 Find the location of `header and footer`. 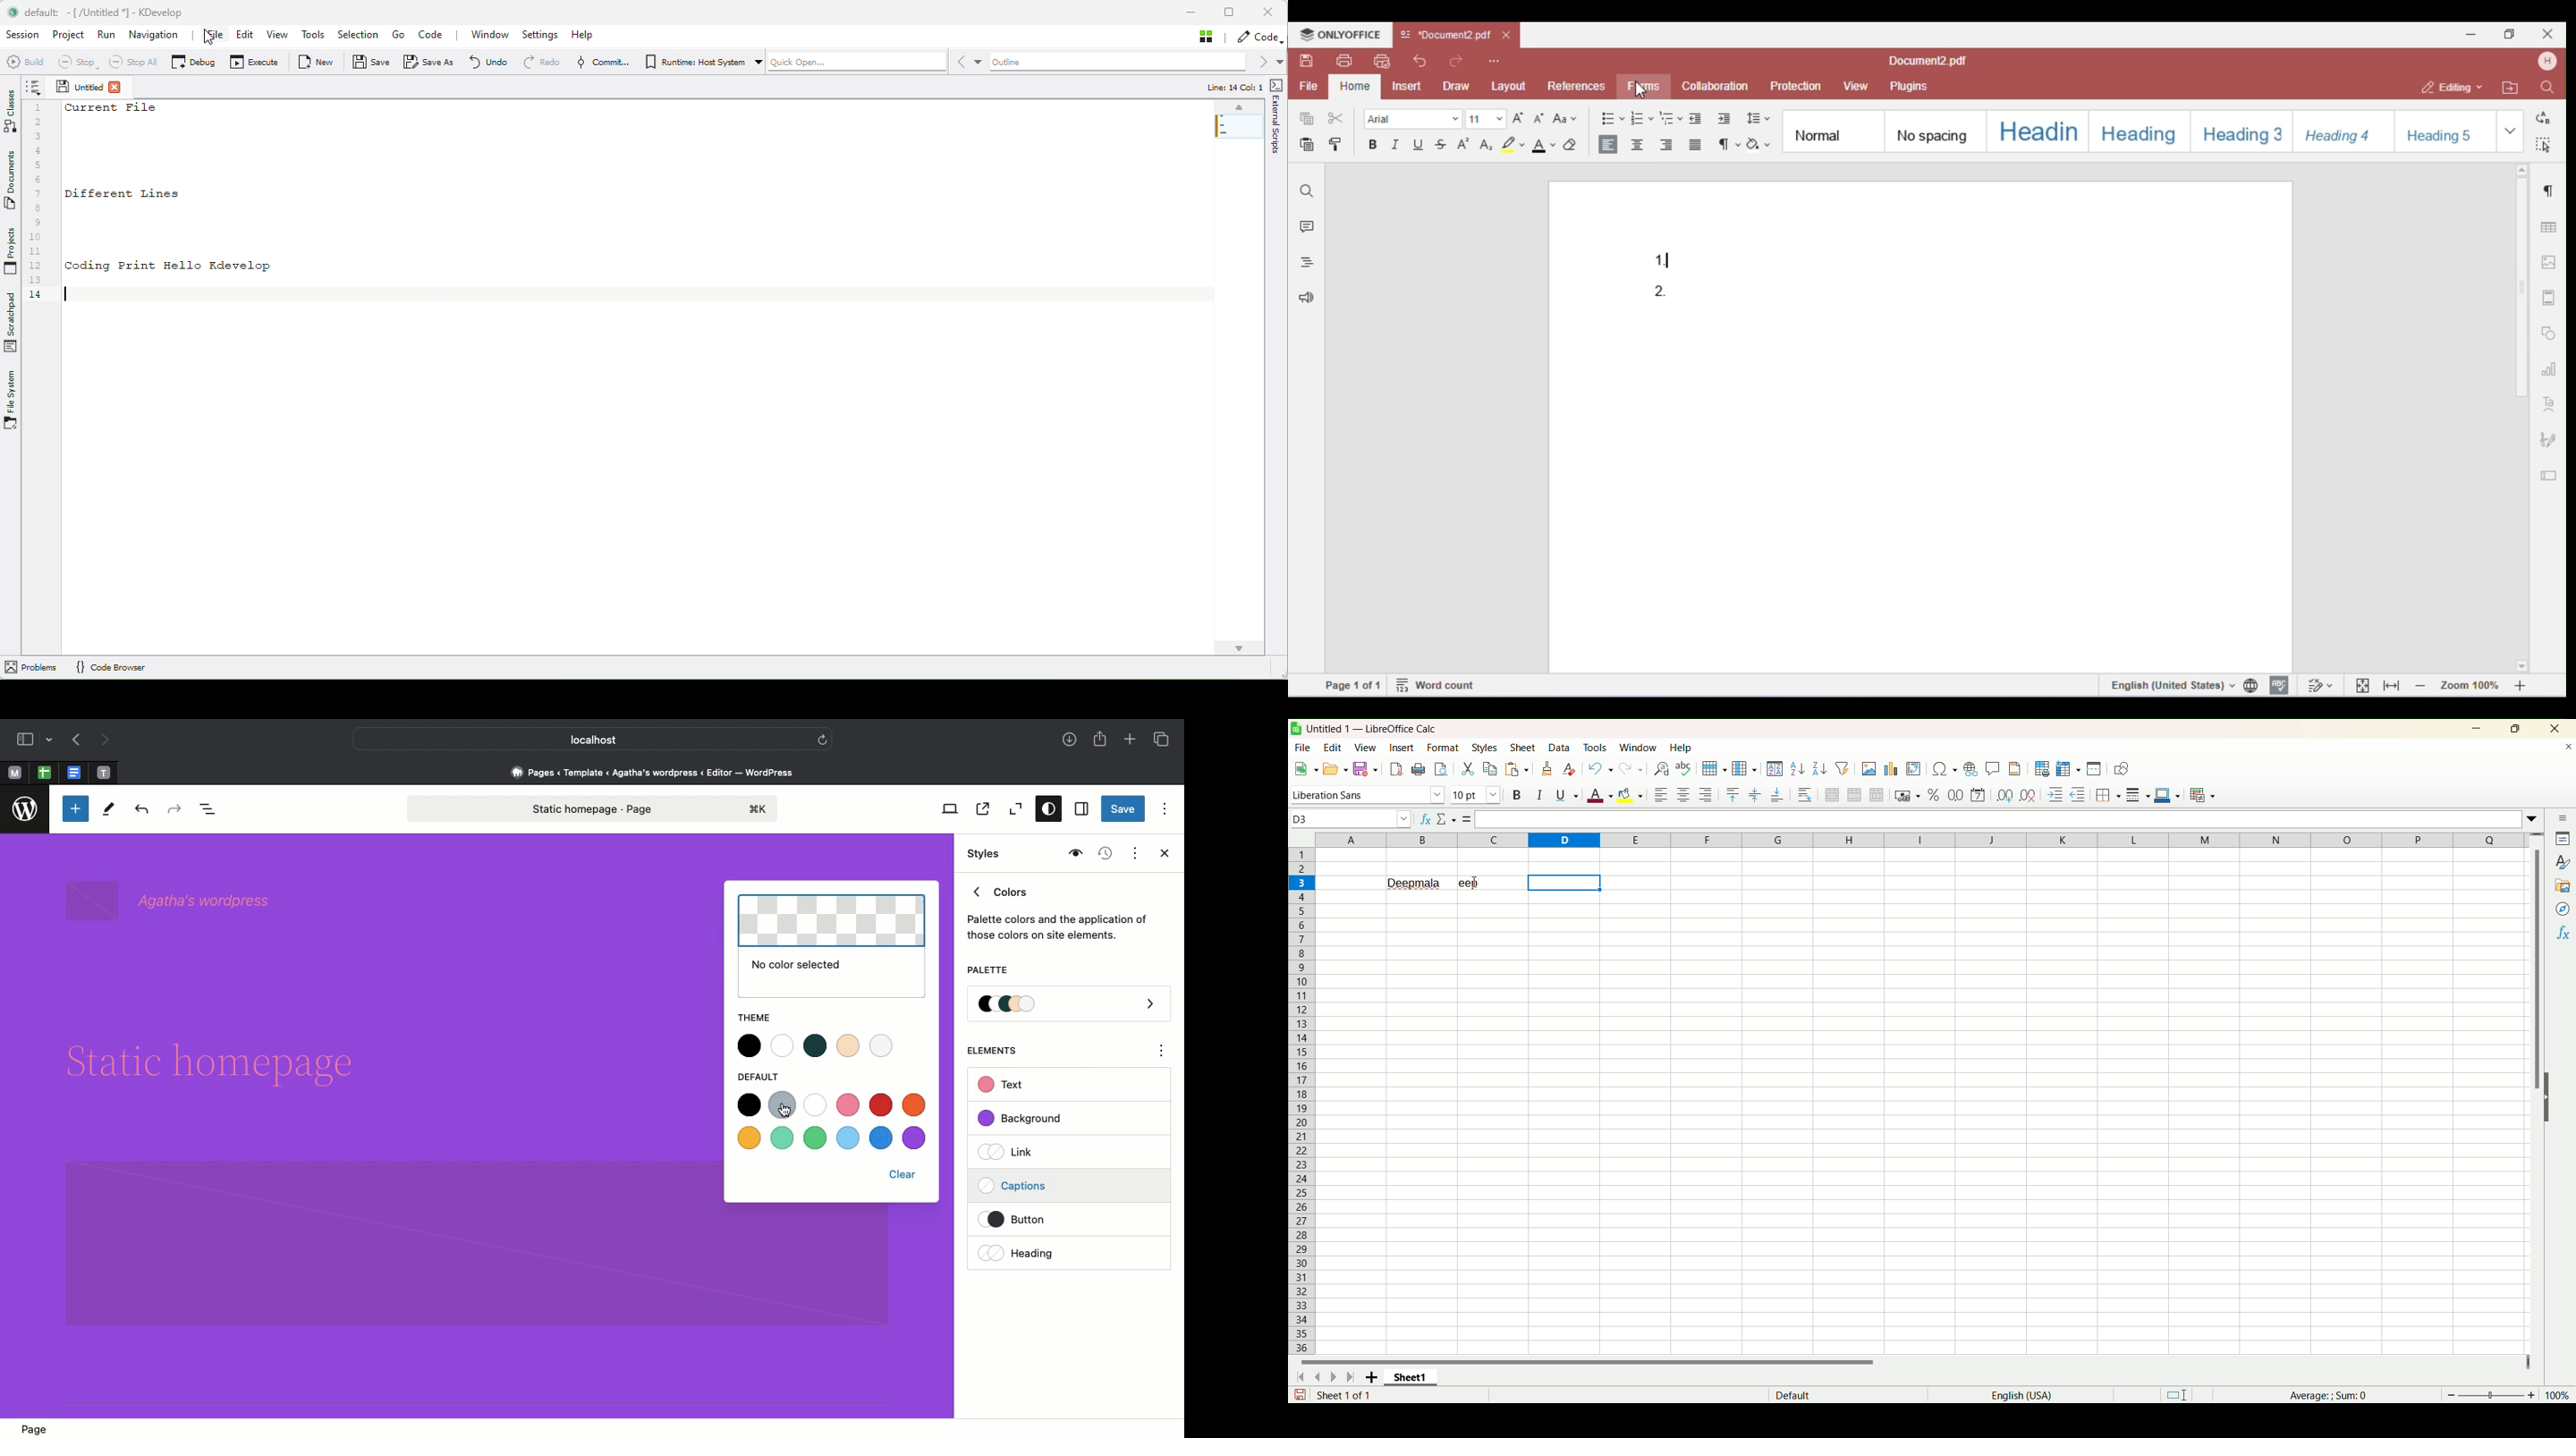

header and footer is located at coordinates (2015, 768).